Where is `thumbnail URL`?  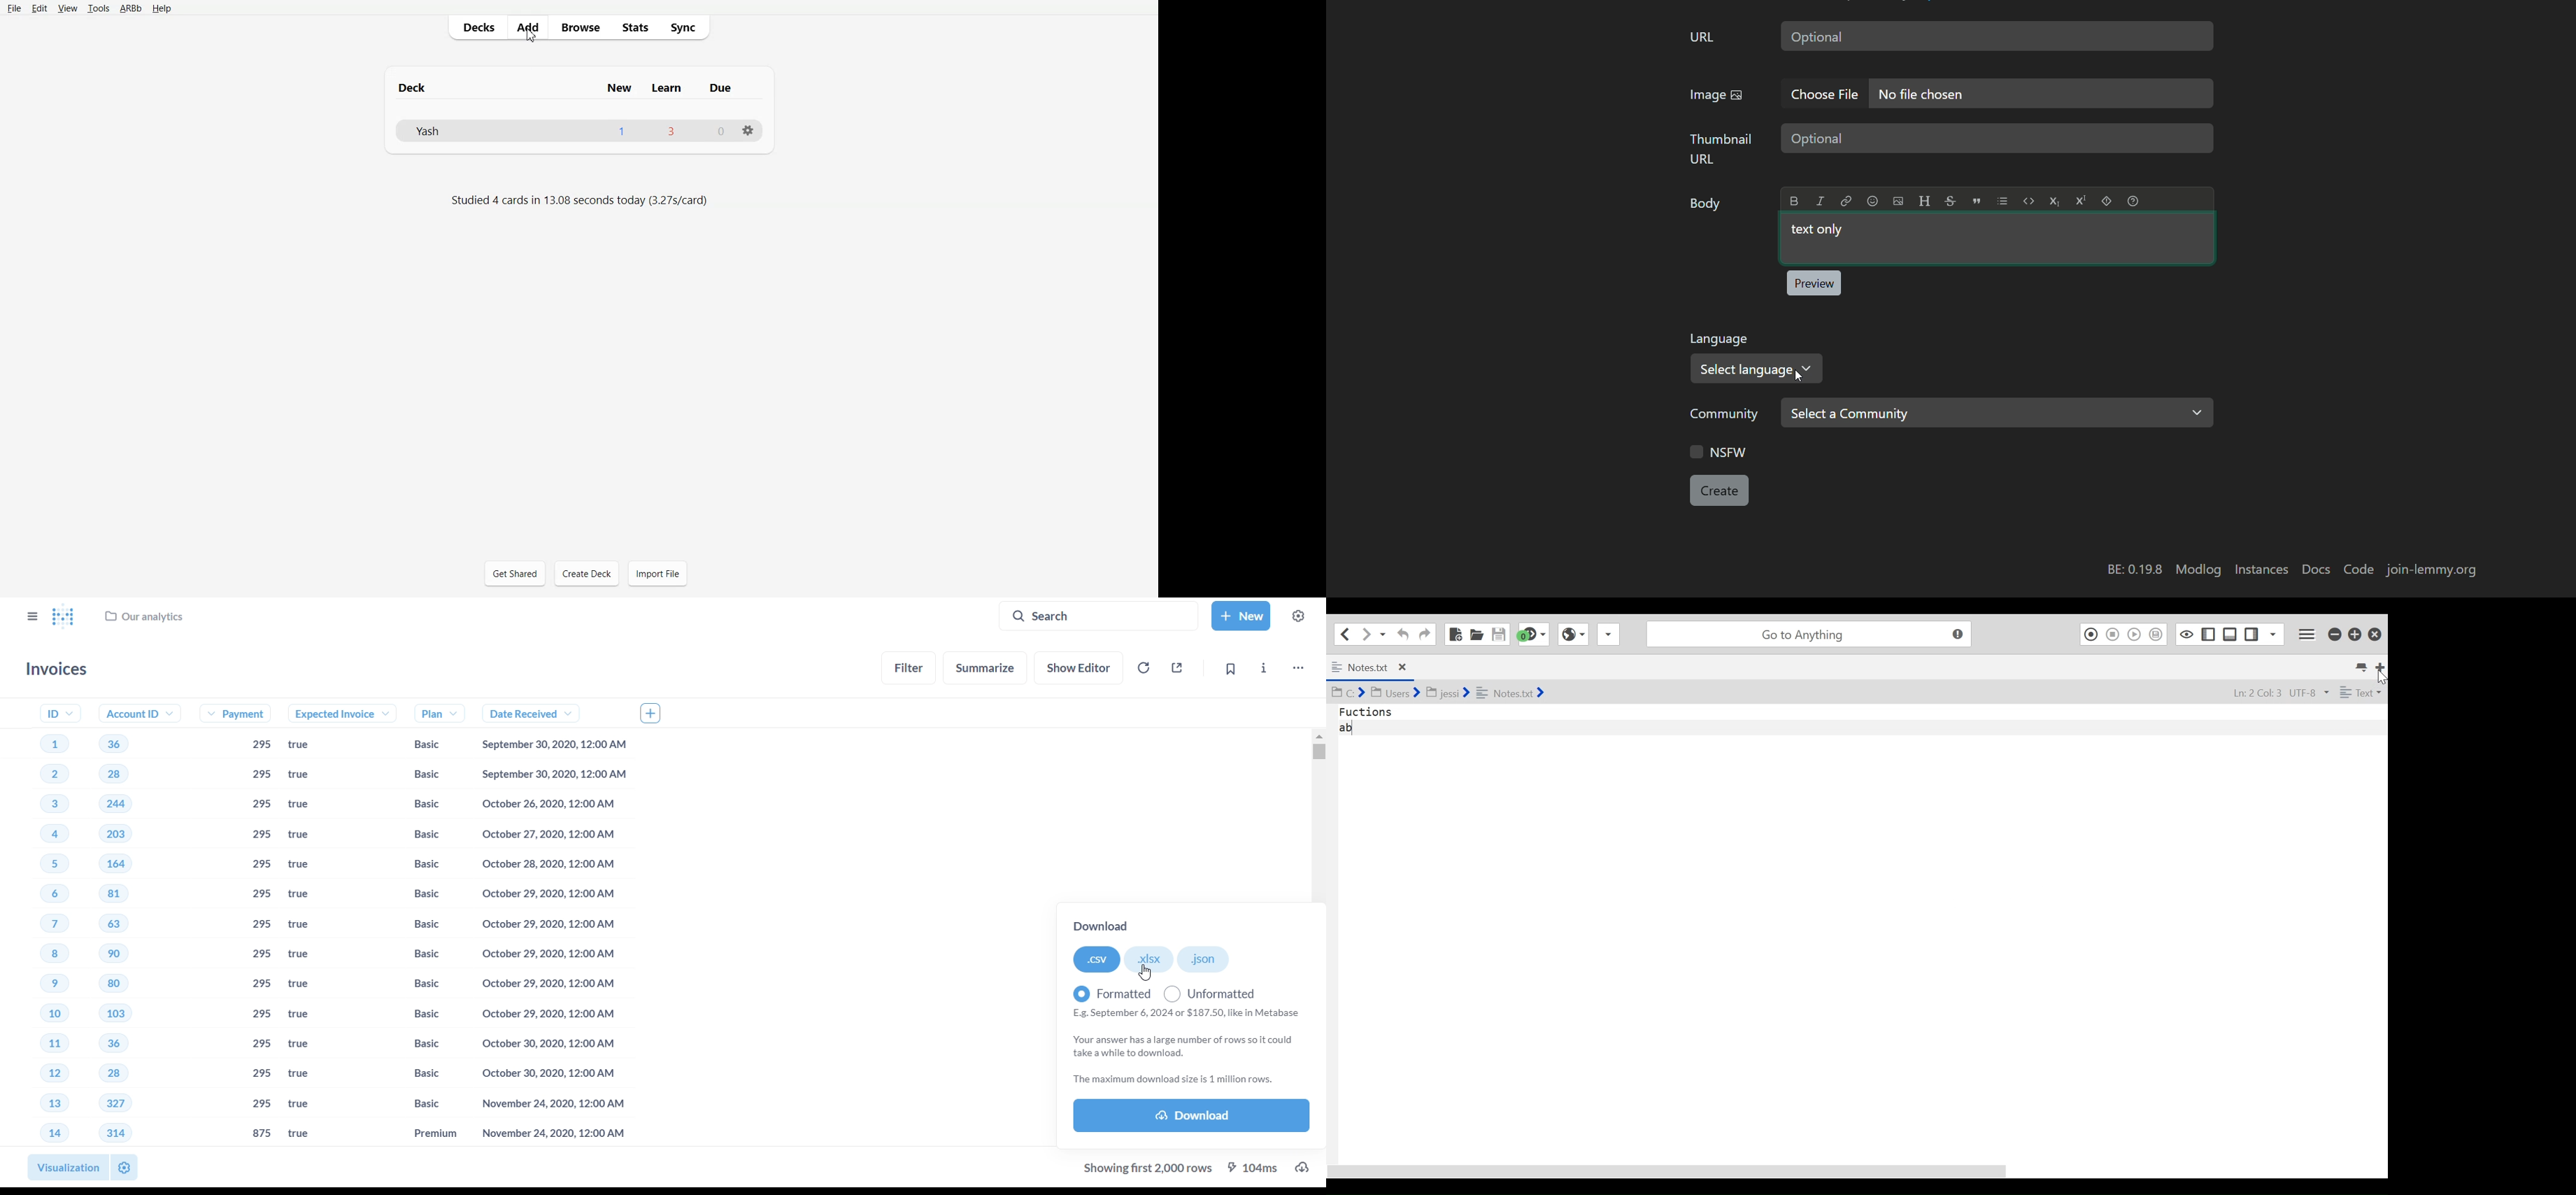 thumbnail URL is located at coordinates (1722, 148).